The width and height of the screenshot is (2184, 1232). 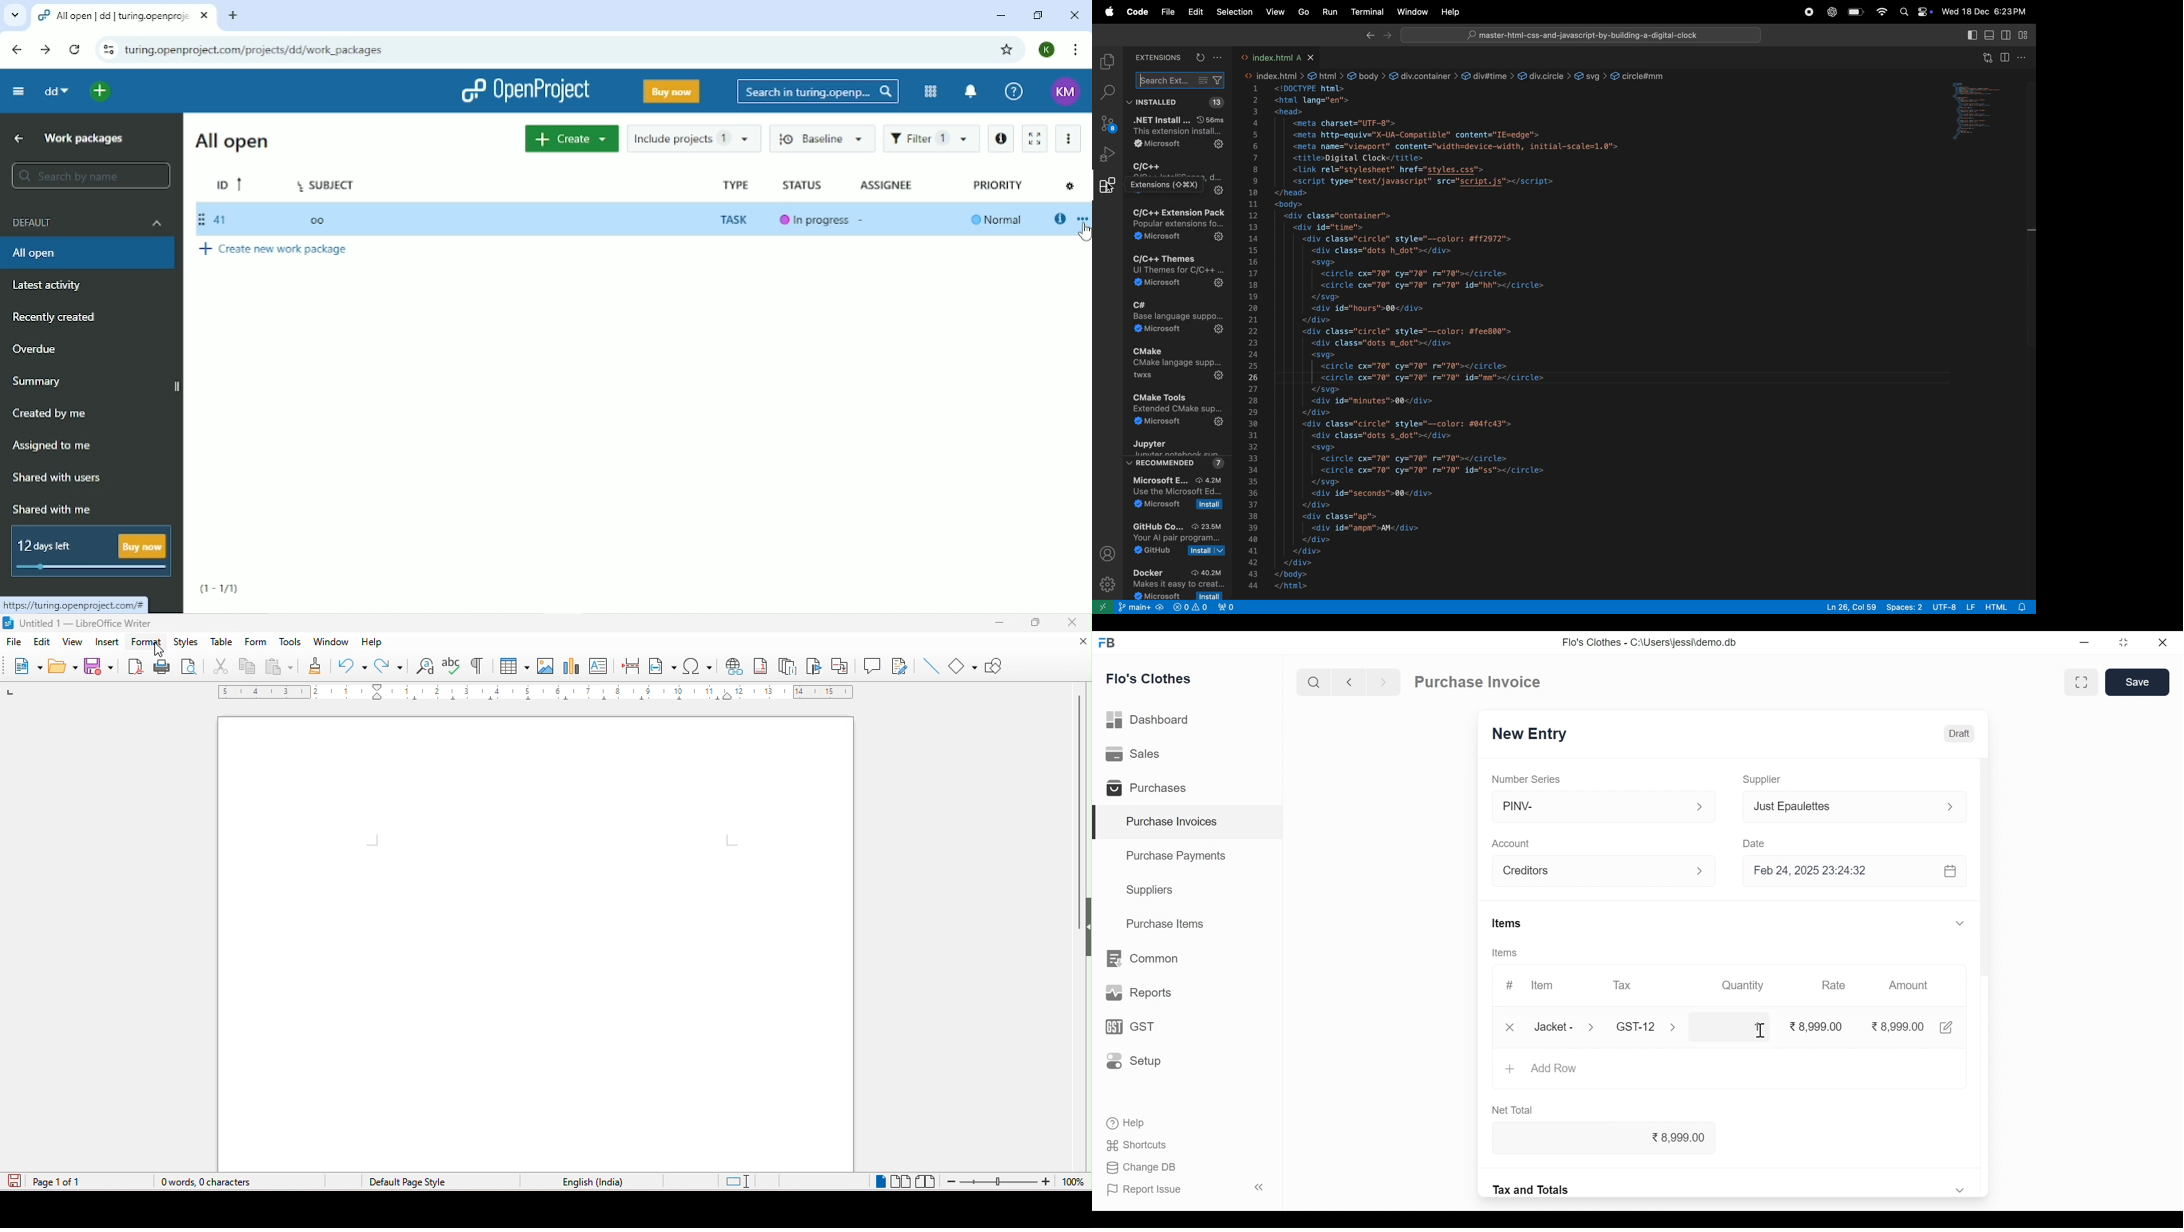 What do you see at coordinates (192, 669) in the screenshot?
I see `print preview` at bounding box center [192, 669].